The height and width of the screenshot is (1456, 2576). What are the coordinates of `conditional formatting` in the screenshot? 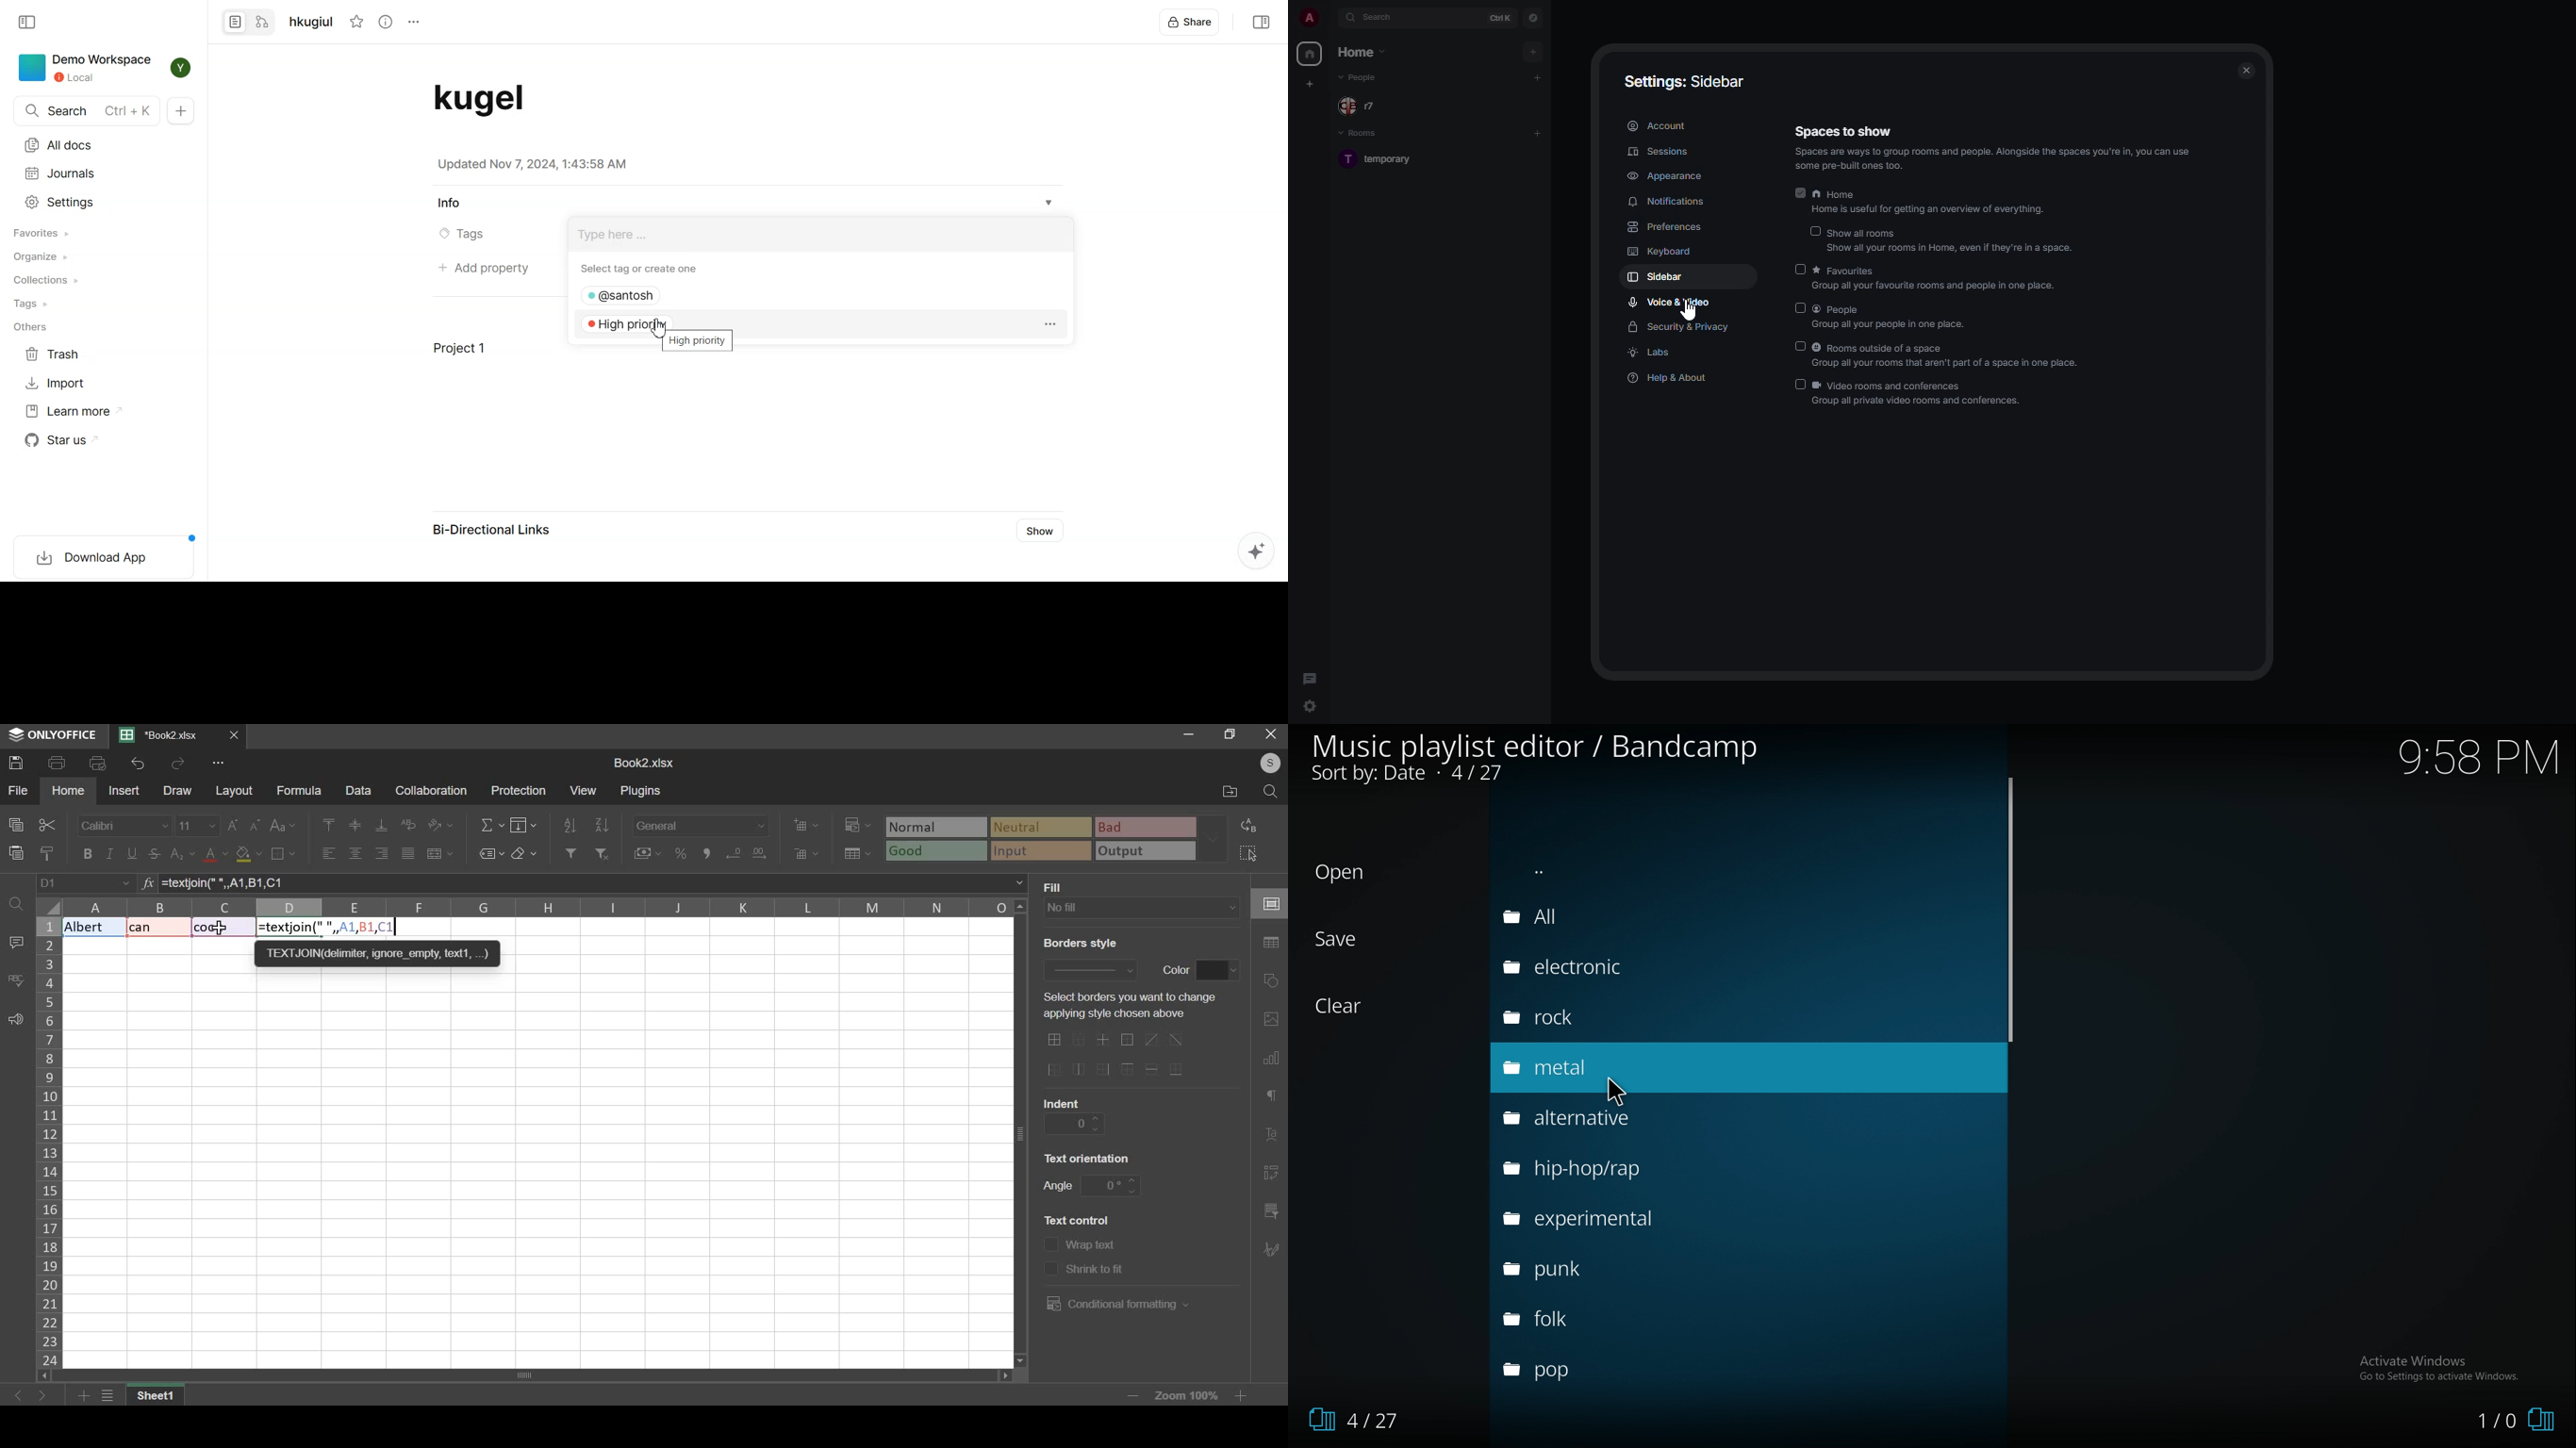 It's located at (856, 826).